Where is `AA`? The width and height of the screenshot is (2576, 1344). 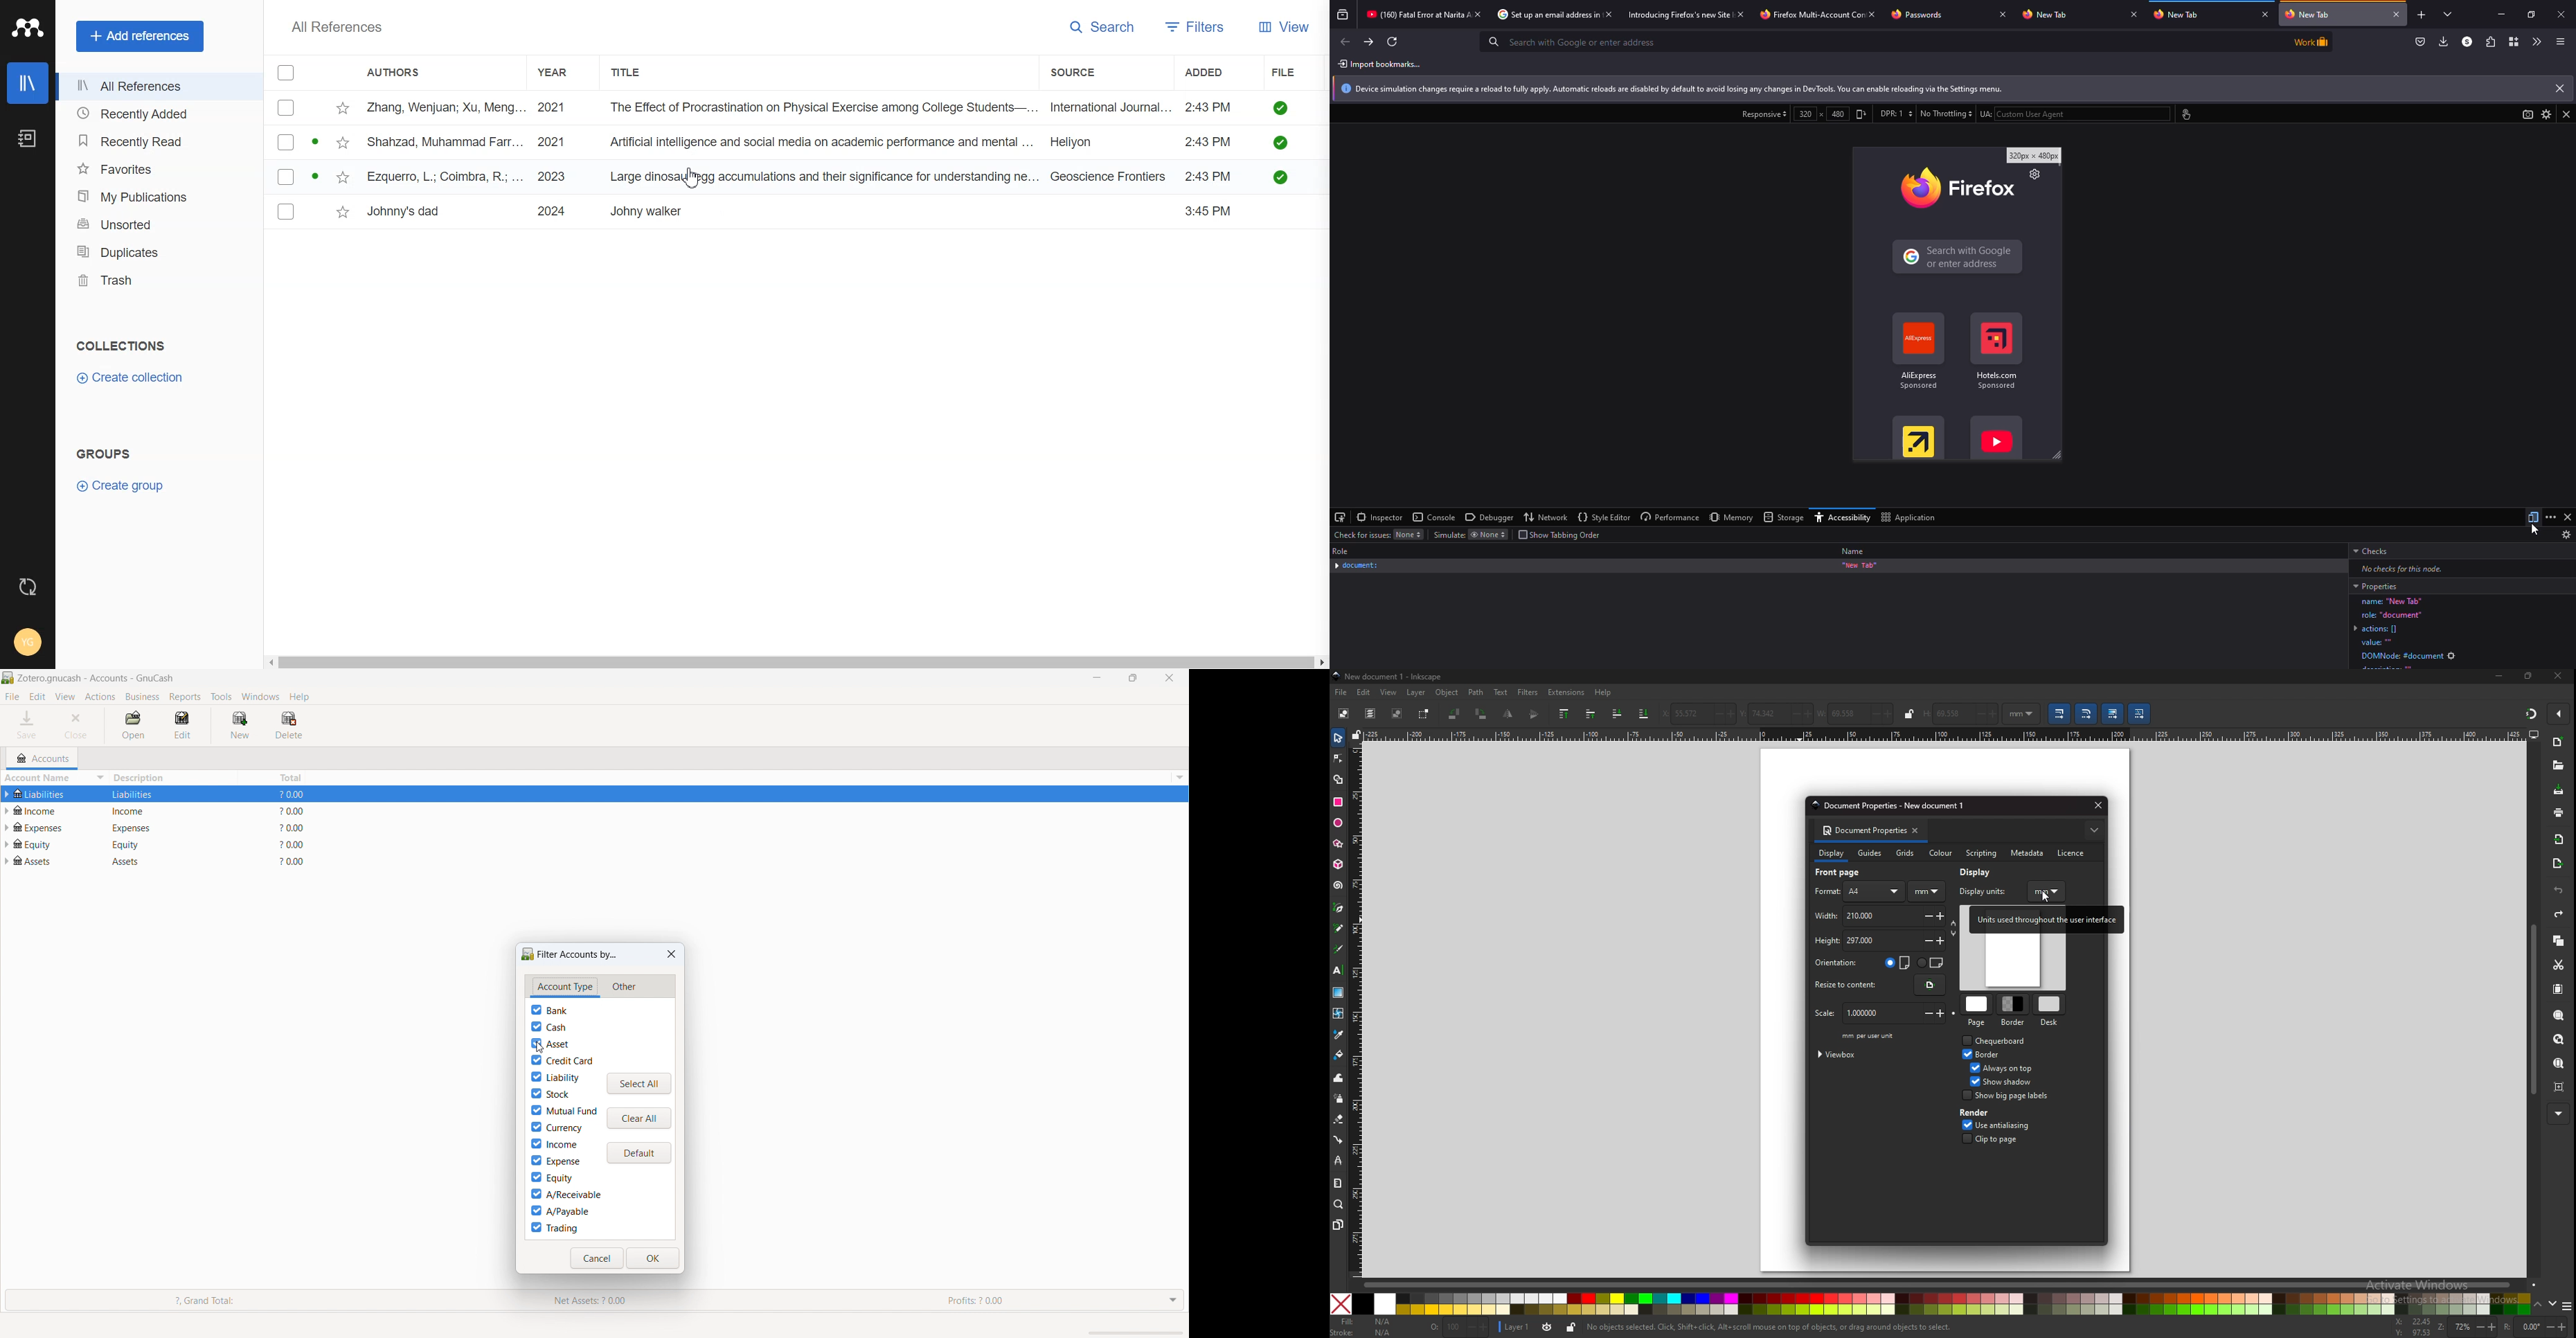 AA is located at coordinates (1875, 891).